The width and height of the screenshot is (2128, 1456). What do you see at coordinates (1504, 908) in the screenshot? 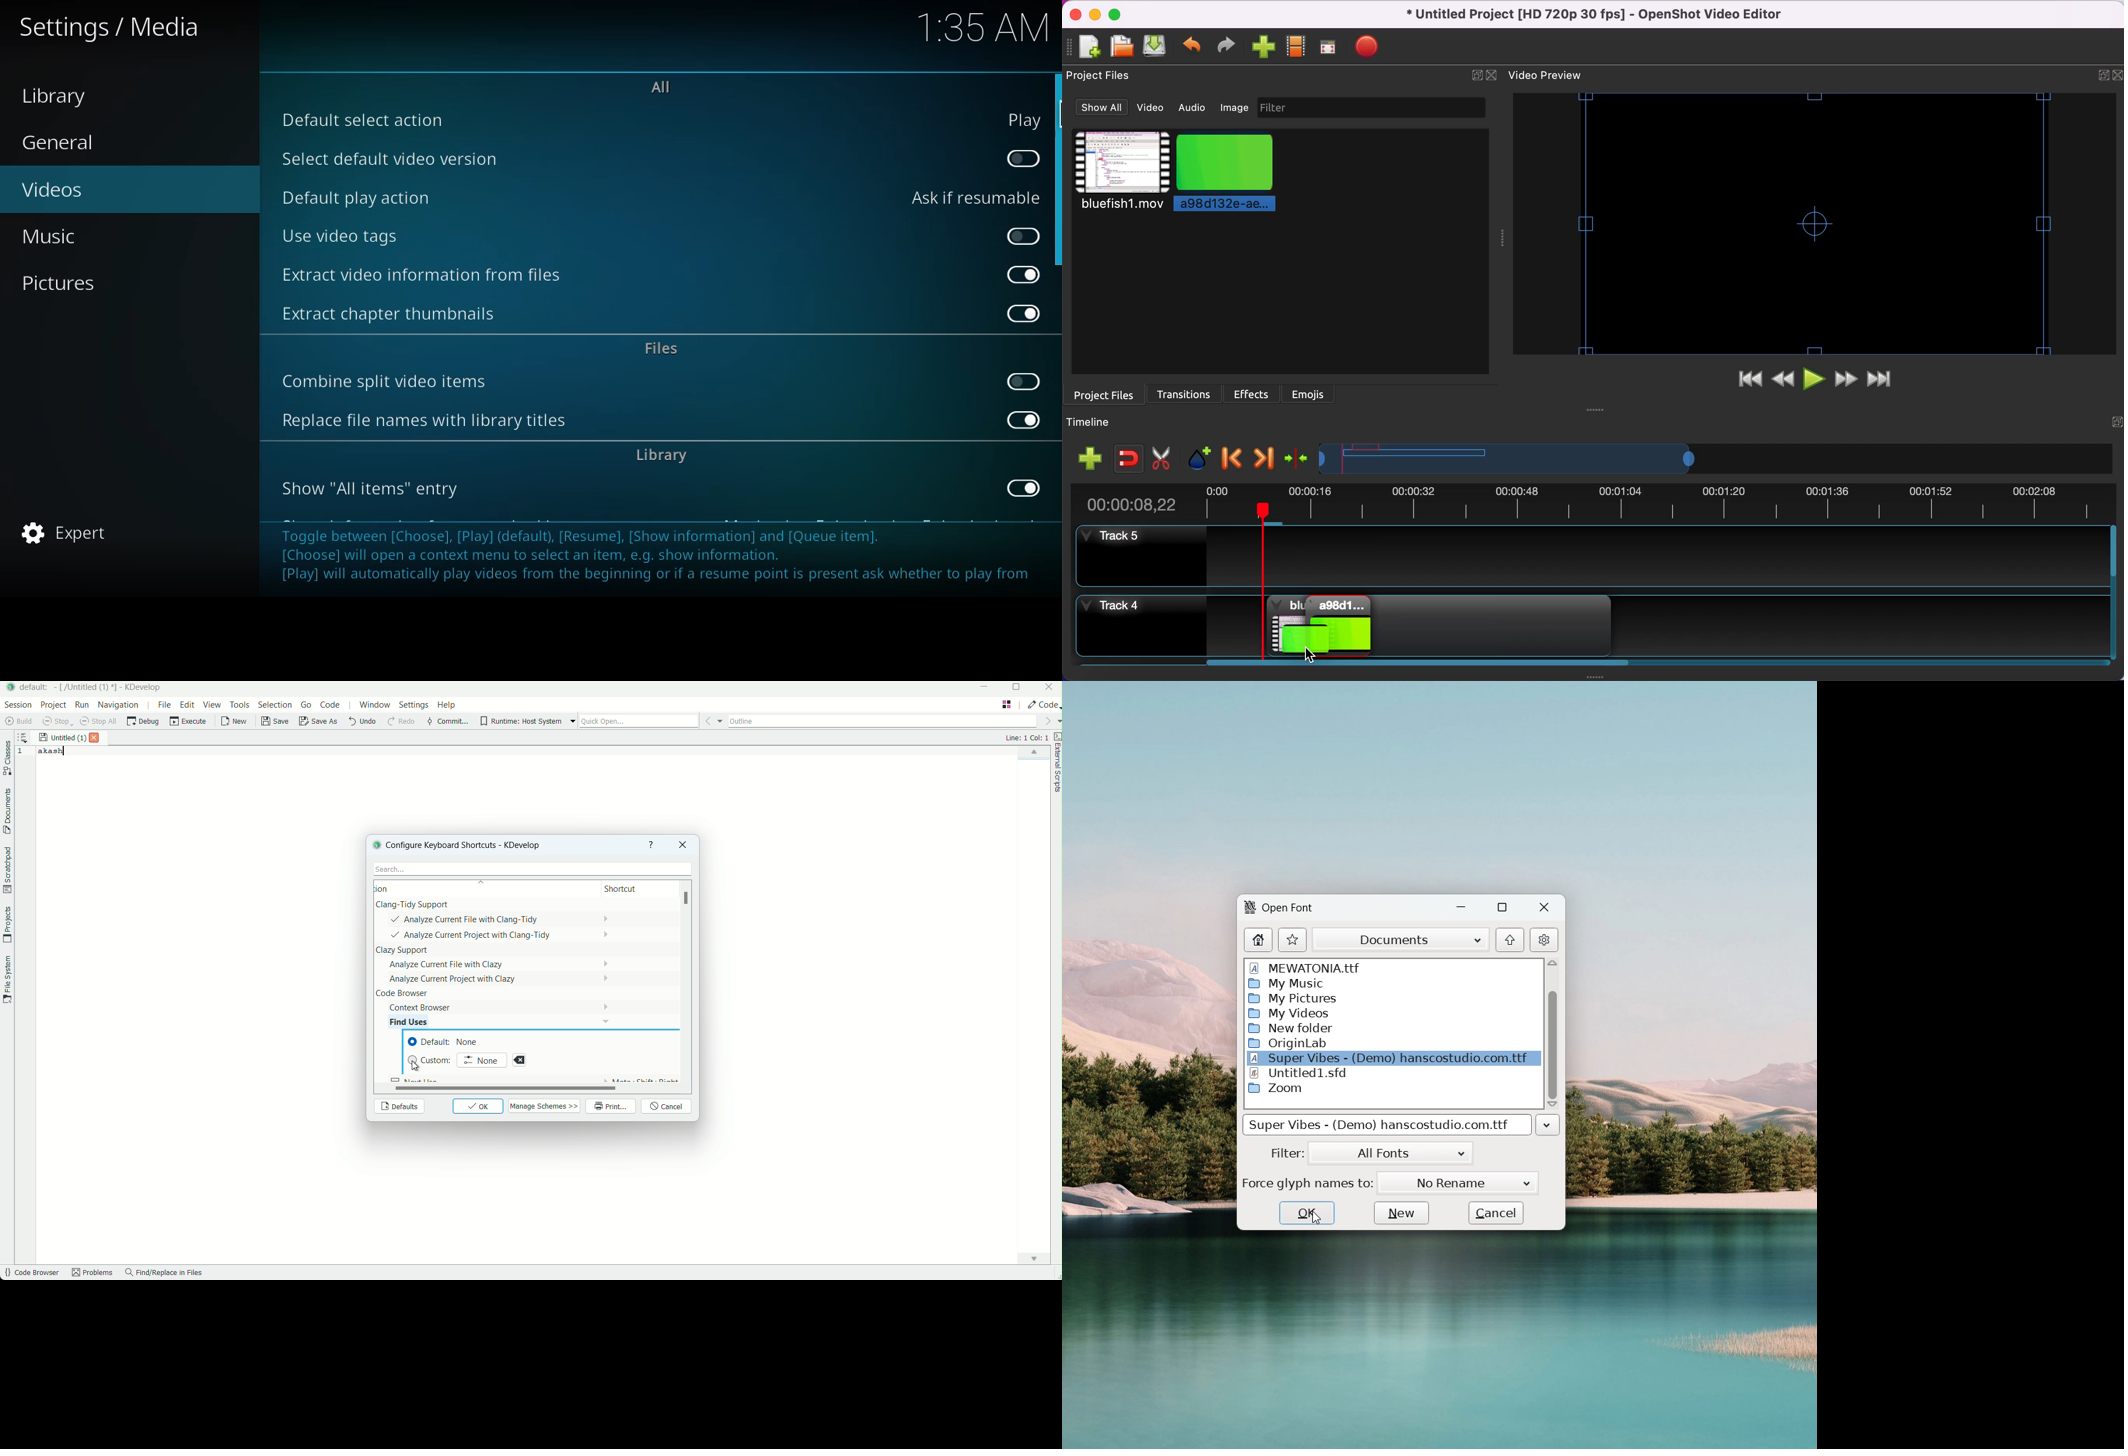
I see `maximize` at bounding box center [1504, 908].